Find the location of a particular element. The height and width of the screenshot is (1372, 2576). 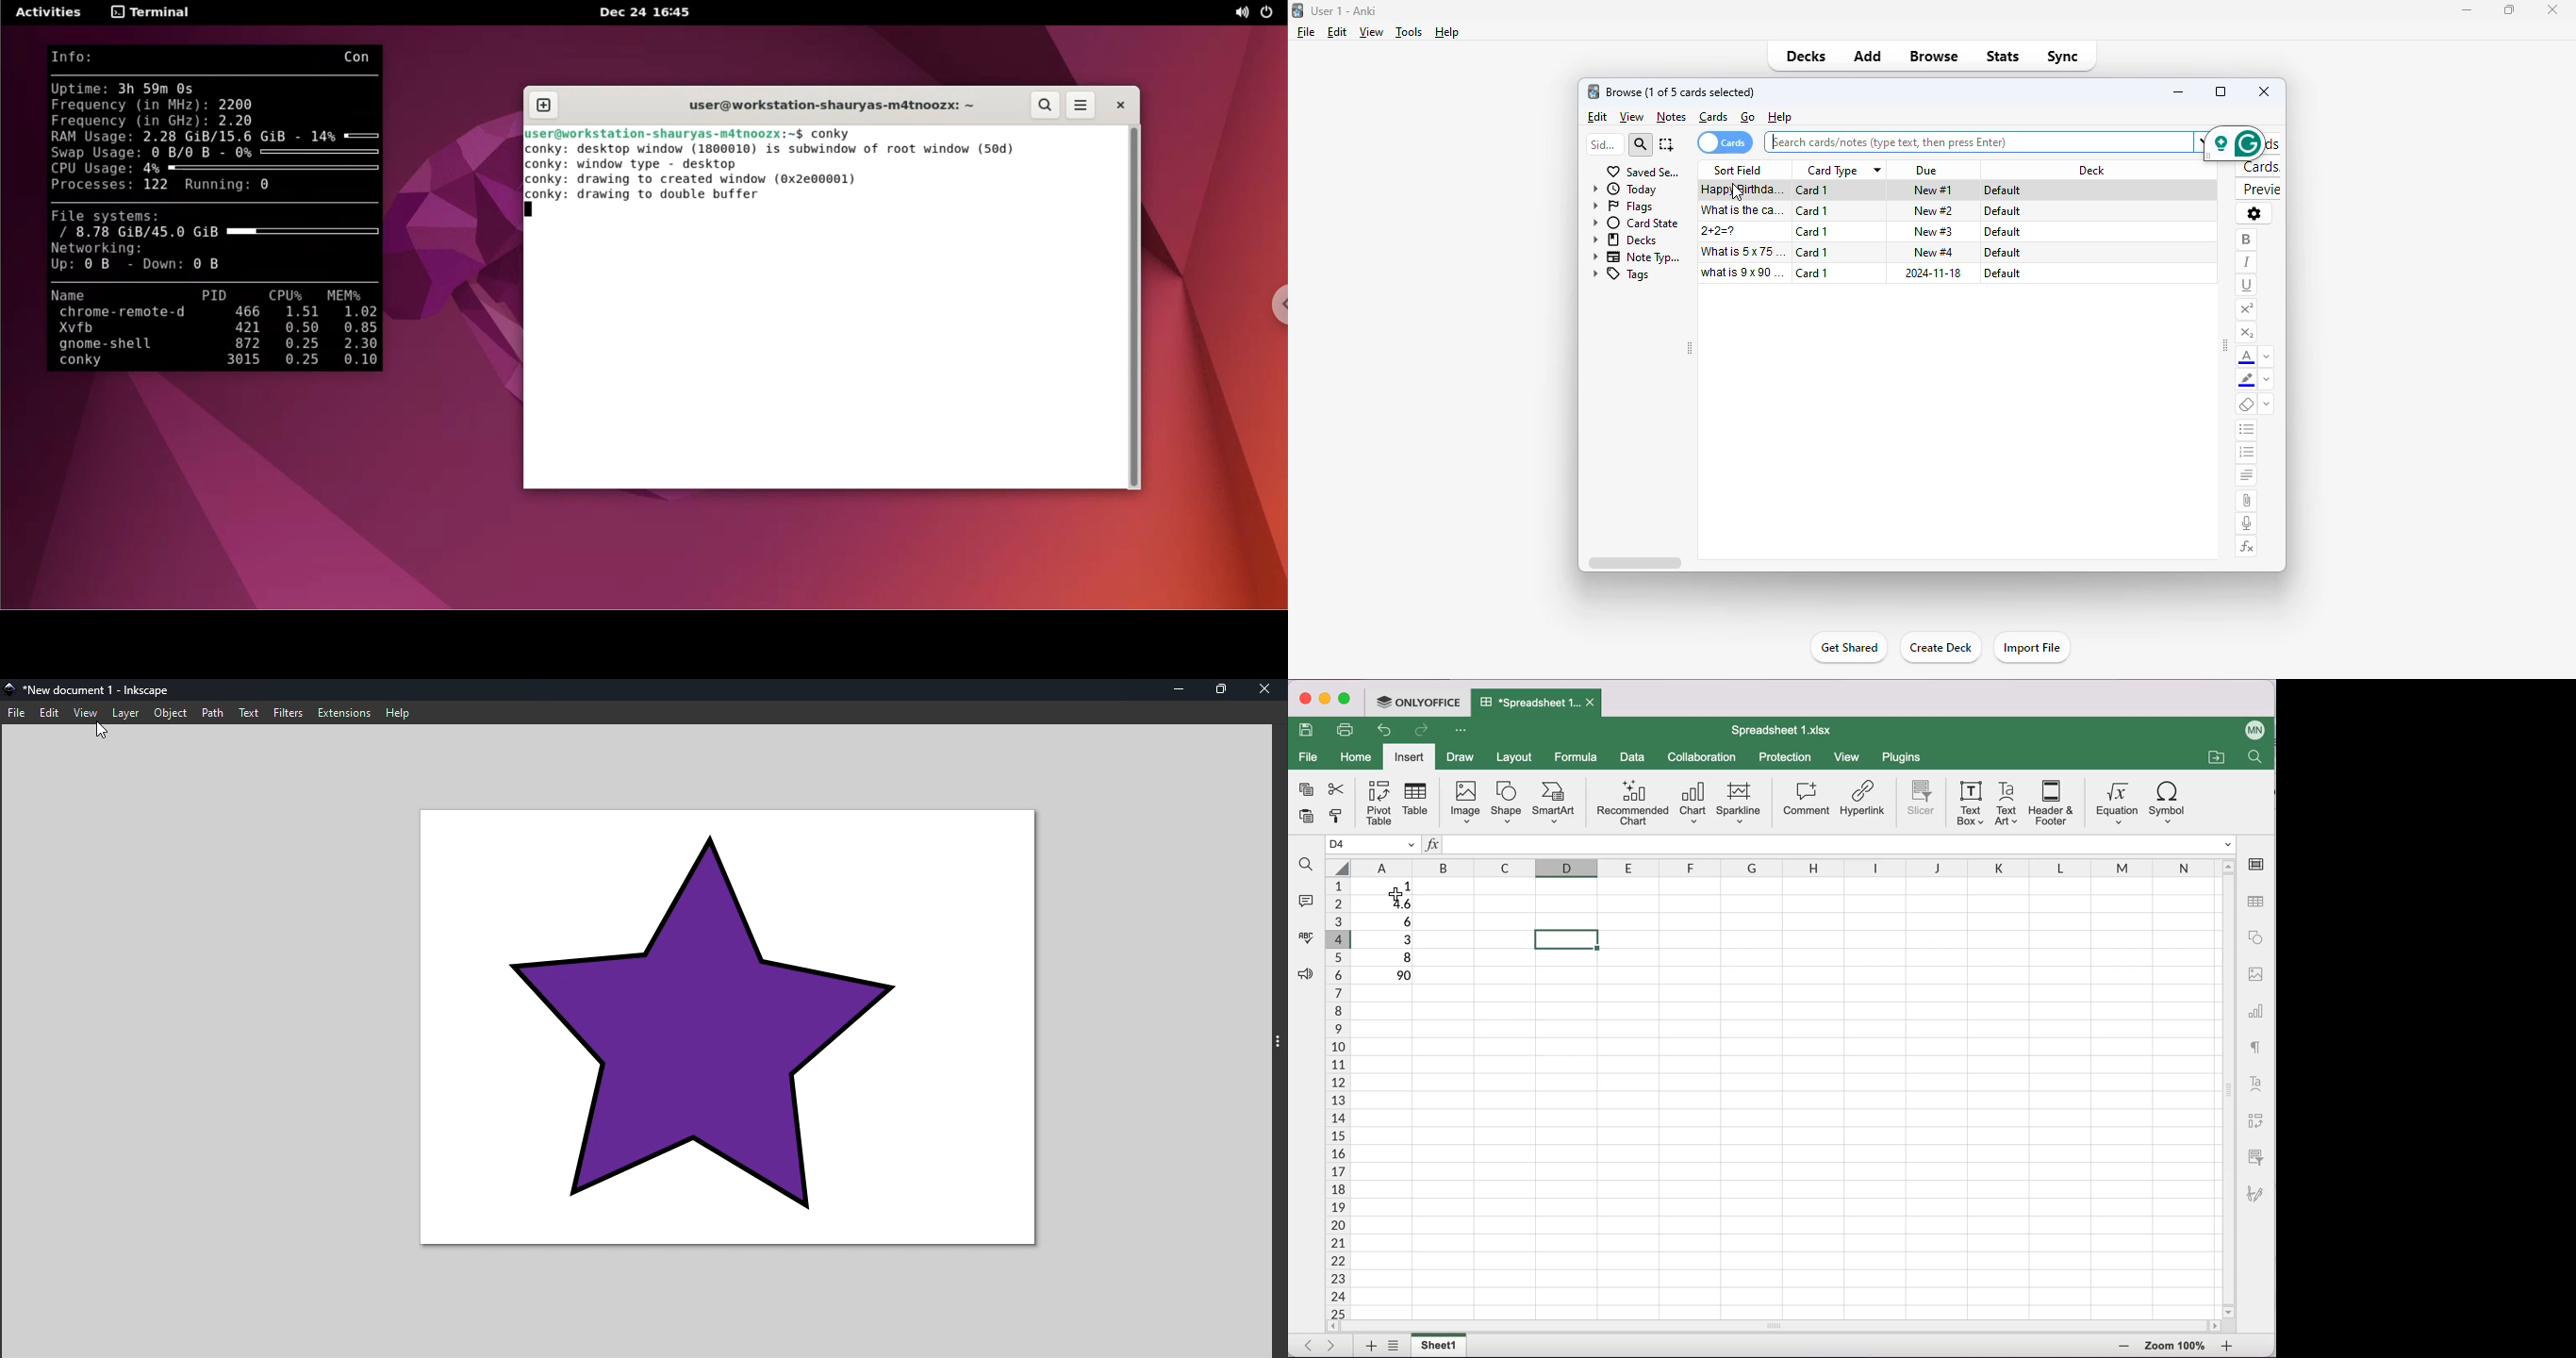

table is located at coordinates (2255, 902).